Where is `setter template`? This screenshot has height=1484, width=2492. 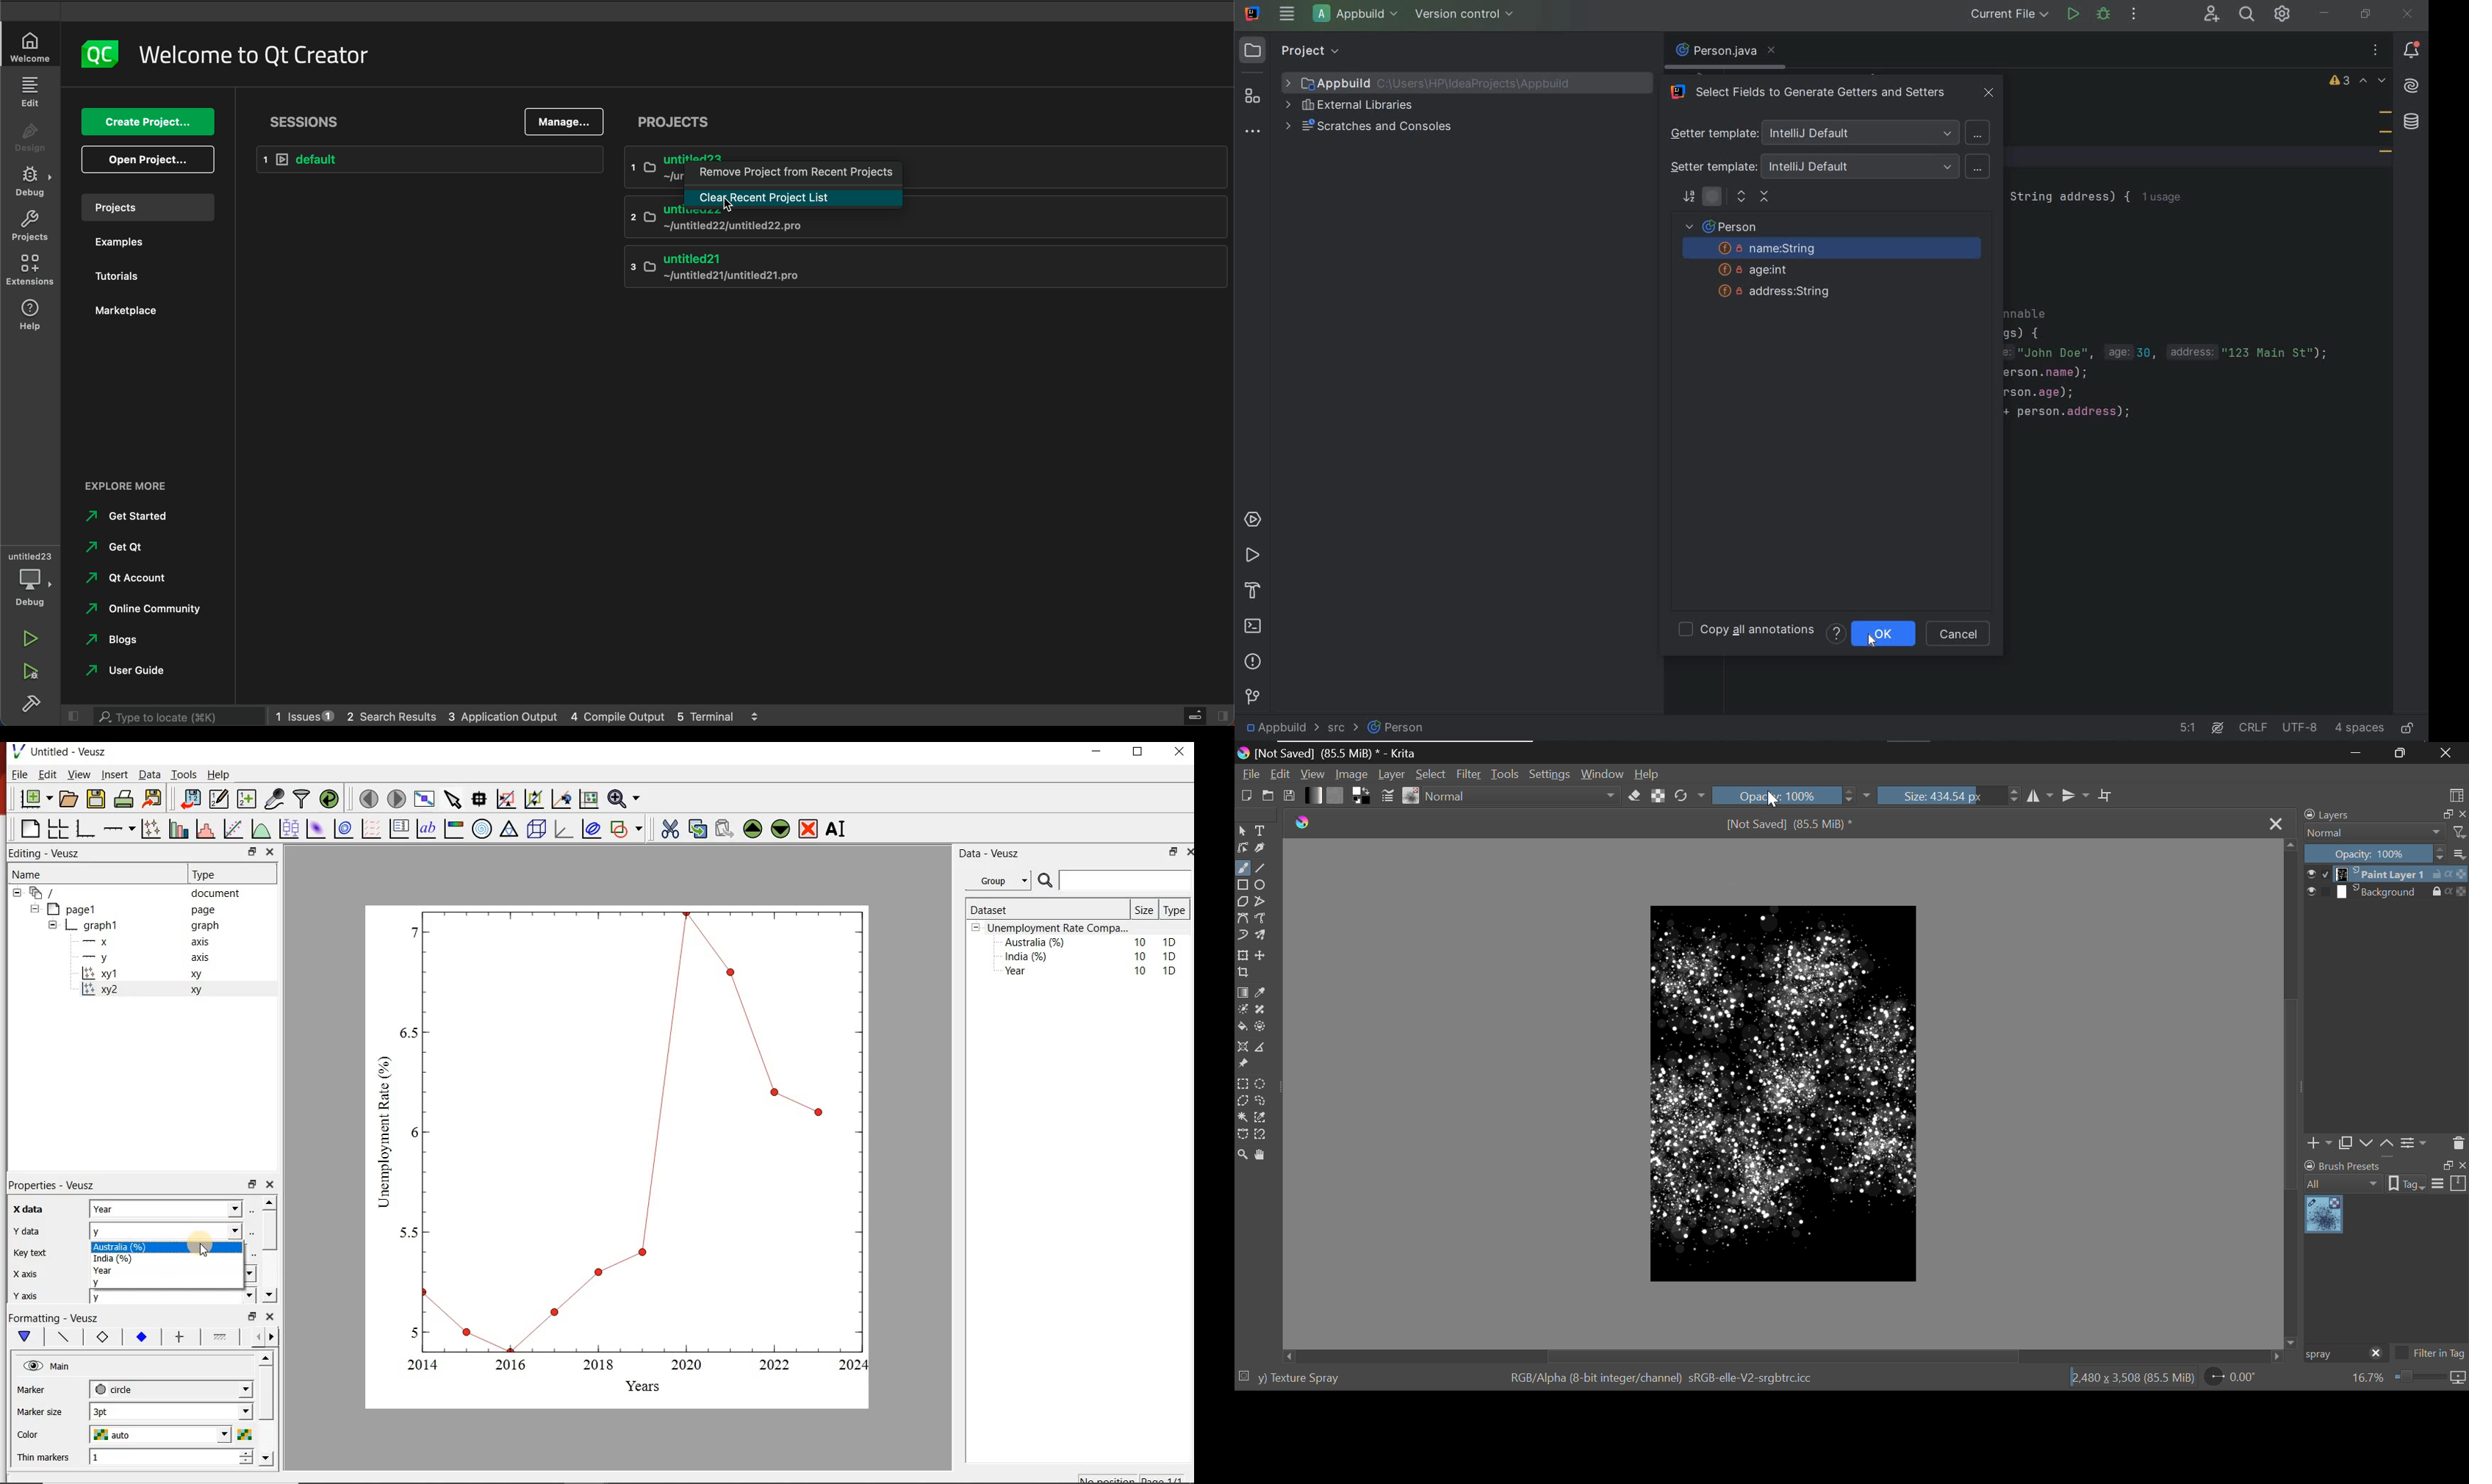
setter template is located at coordinates (1829, 166).